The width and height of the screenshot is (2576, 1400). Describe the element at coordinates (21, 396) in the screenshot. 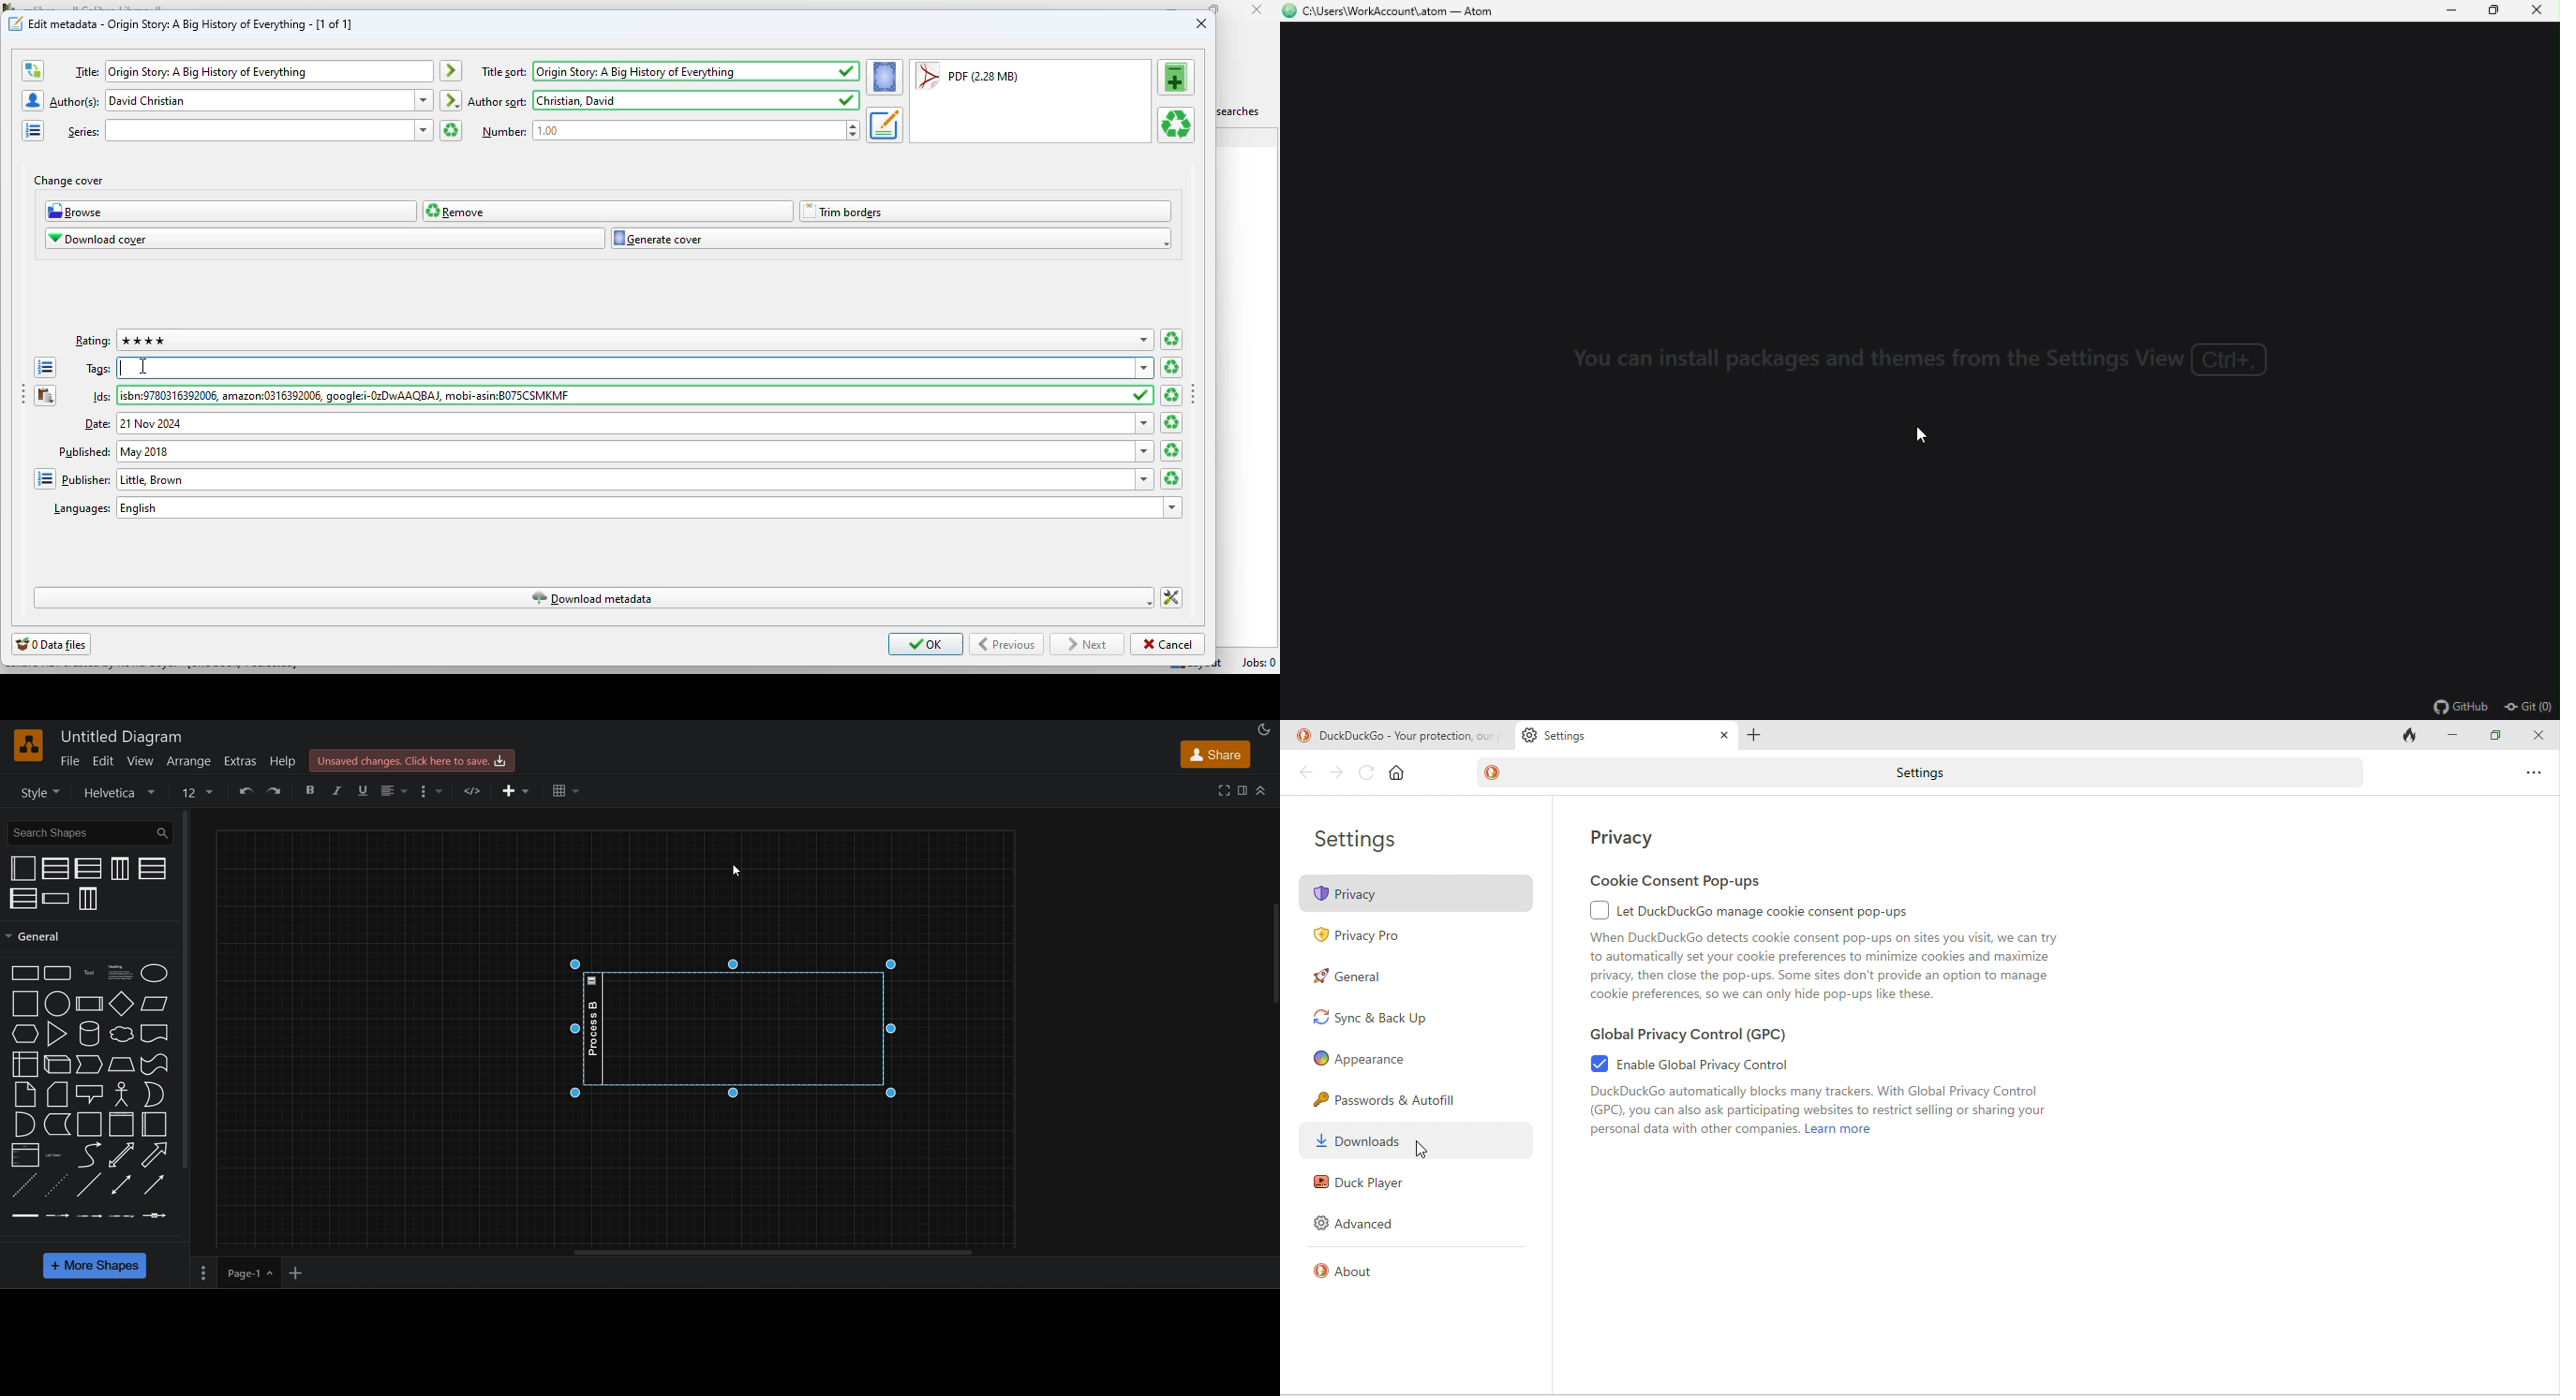

I see `toggle sidebar` at that location.